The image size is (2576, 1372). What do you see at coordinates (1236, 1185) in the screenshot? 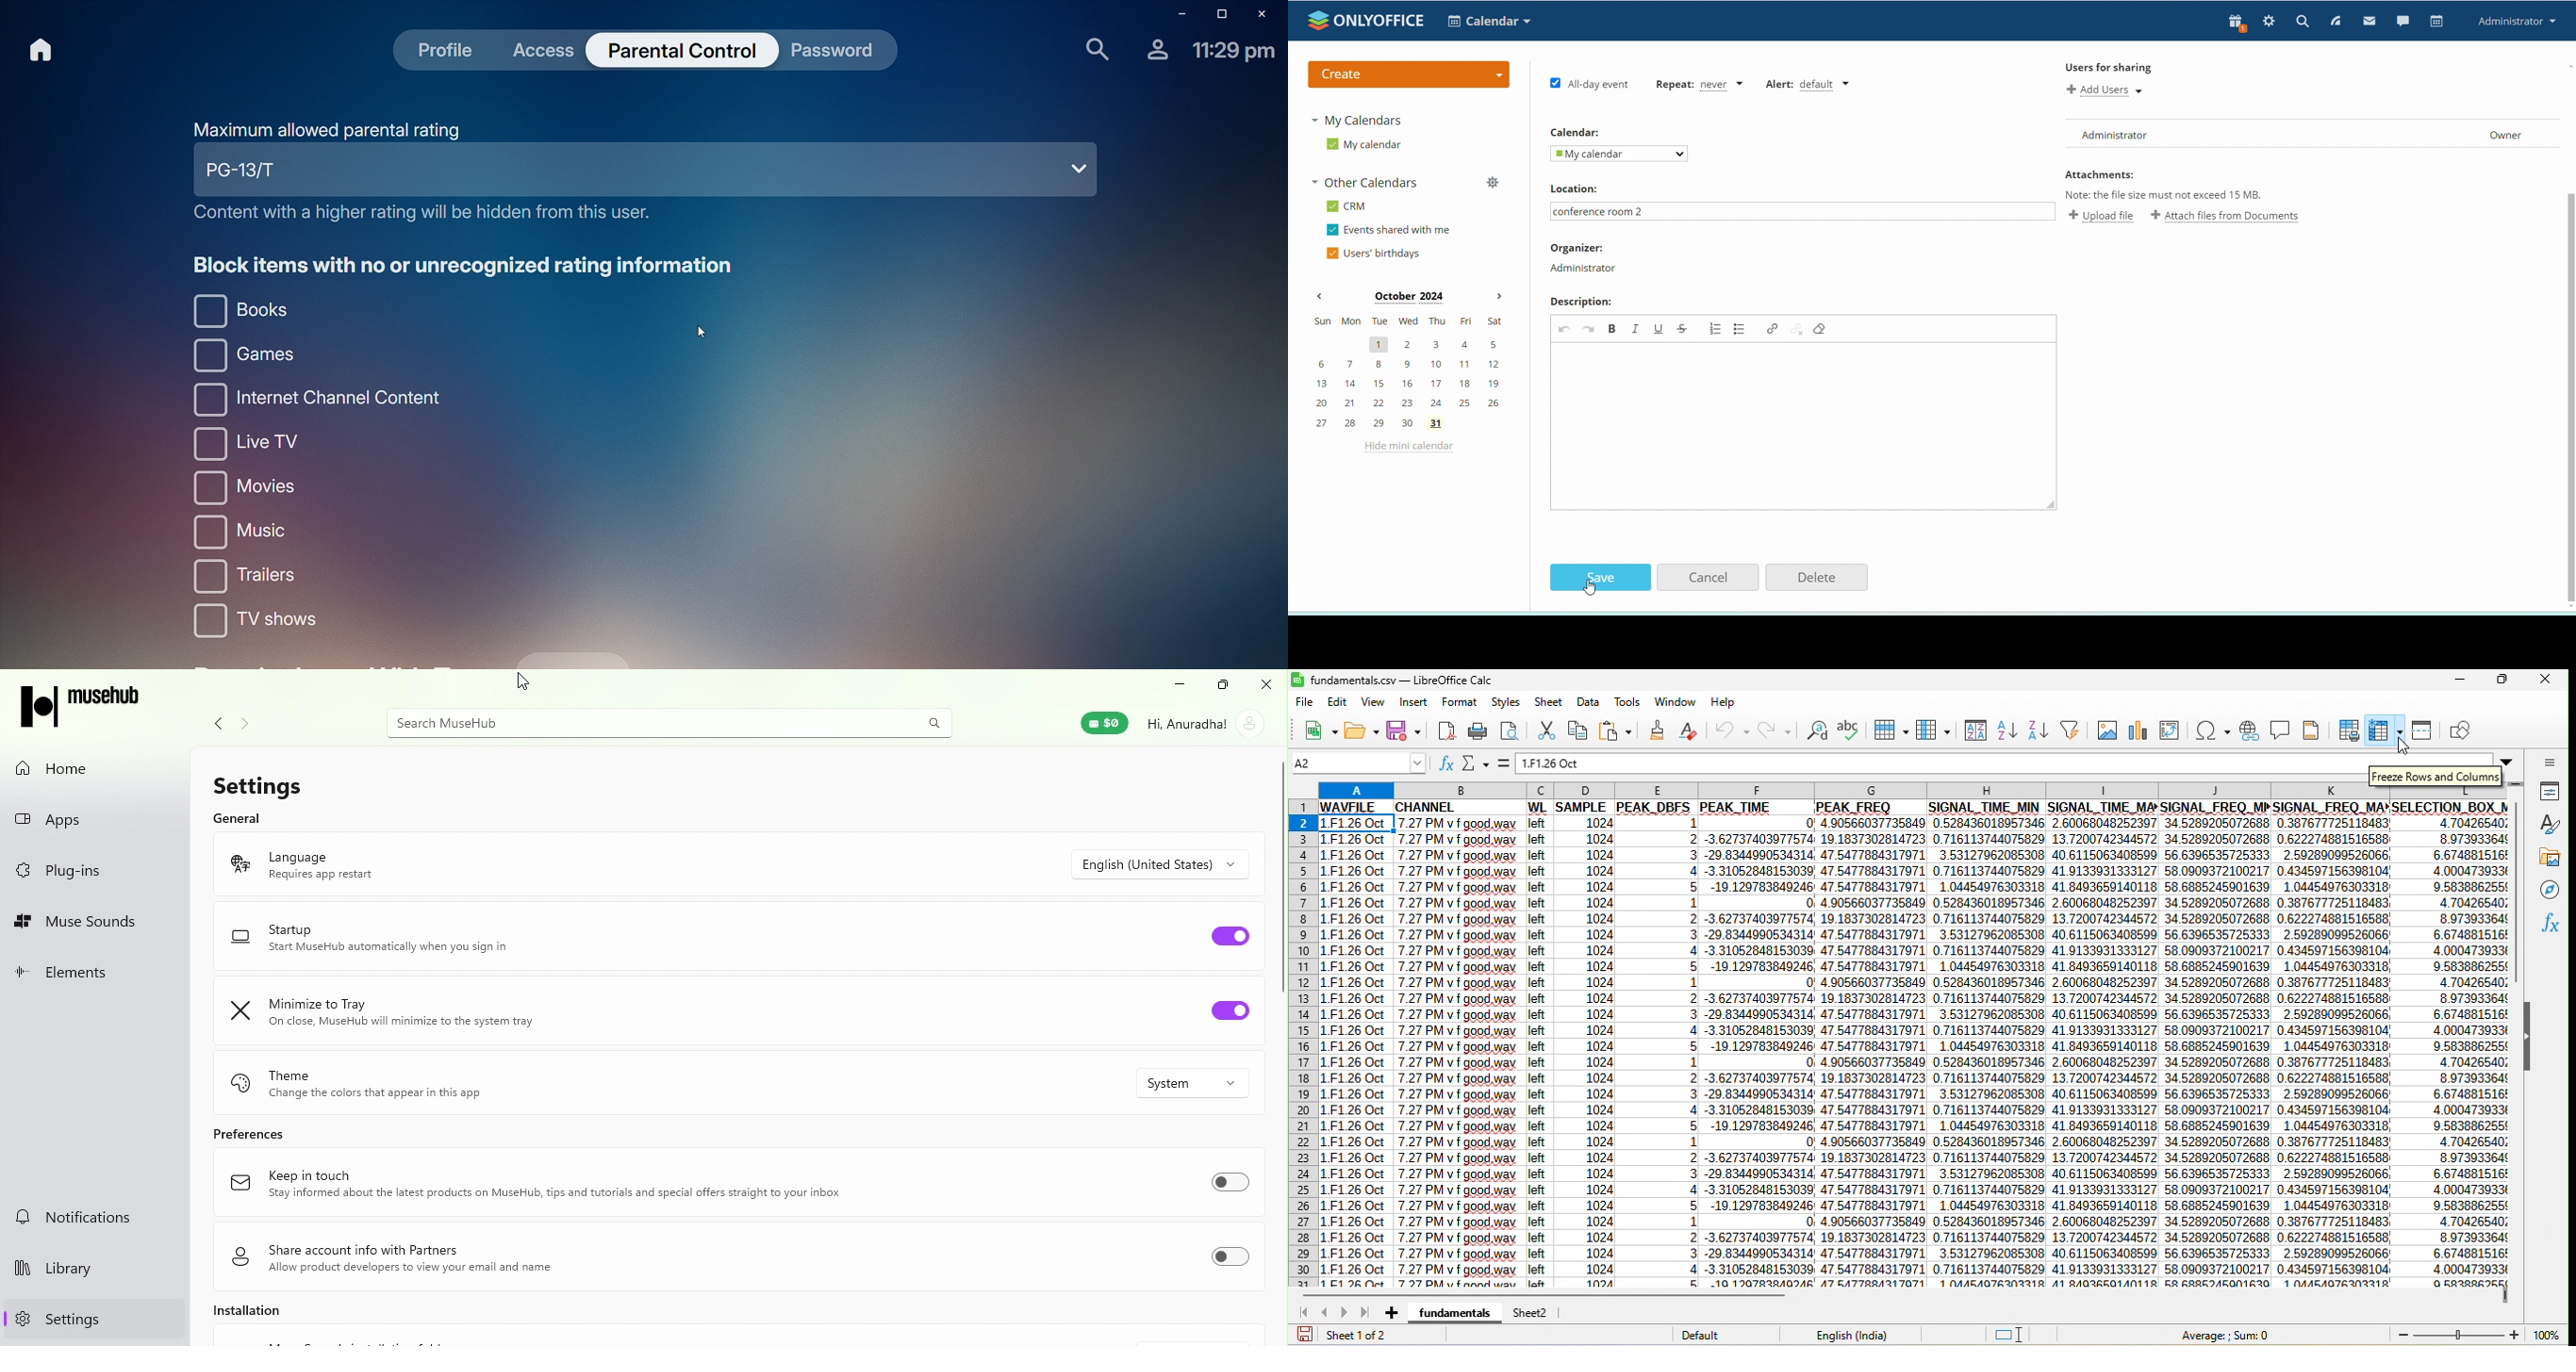
I see `Toggle` at bounding box center [1236, 1185].